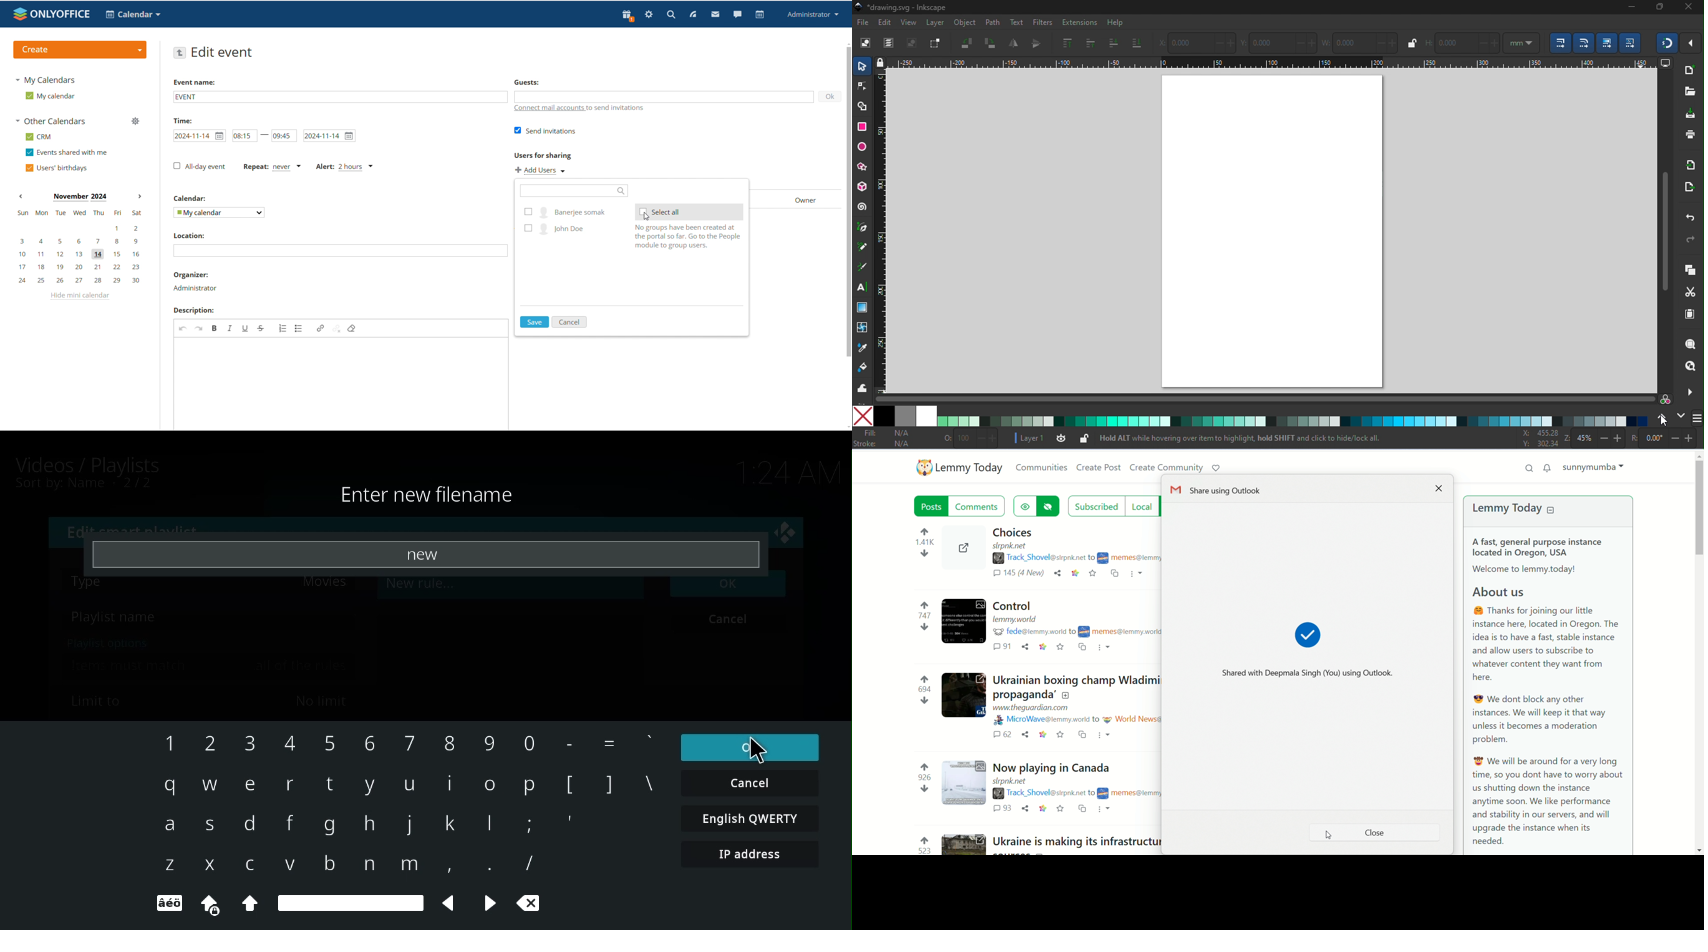  I want to click on /, so click(527, 862).